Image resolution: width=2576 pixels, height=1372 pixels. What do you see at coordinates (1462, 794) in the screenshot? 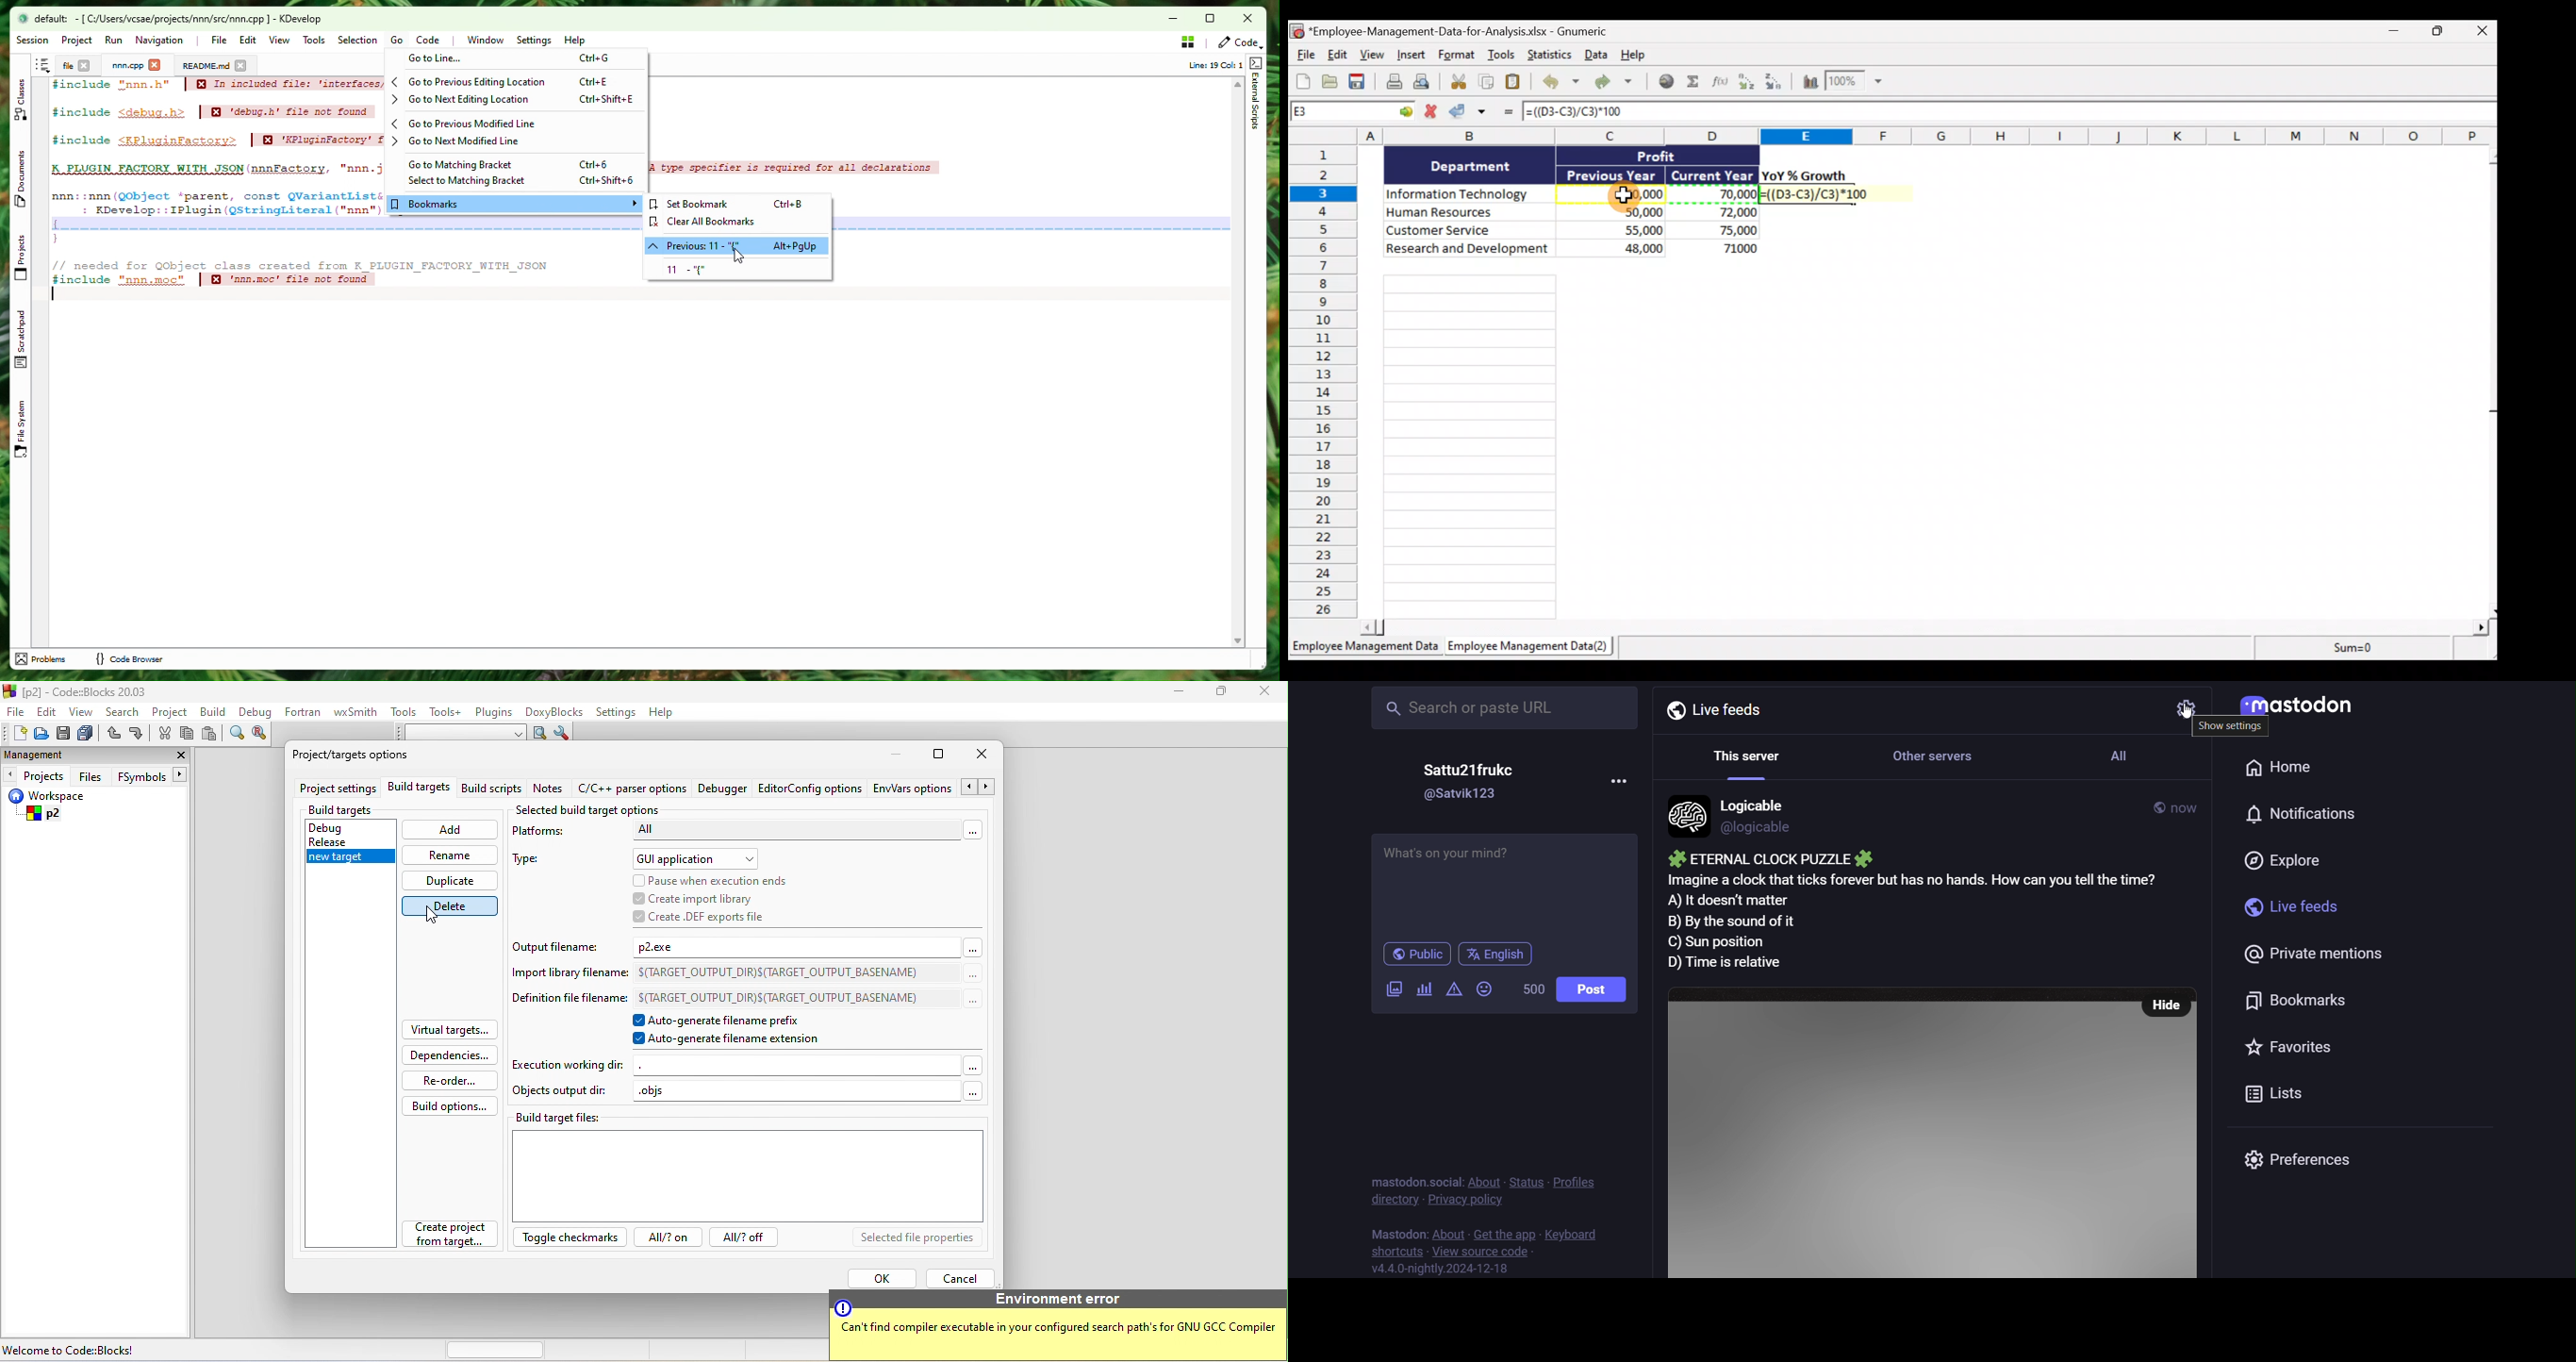
I see `@satvik123` at bounding box center [1462, 794].